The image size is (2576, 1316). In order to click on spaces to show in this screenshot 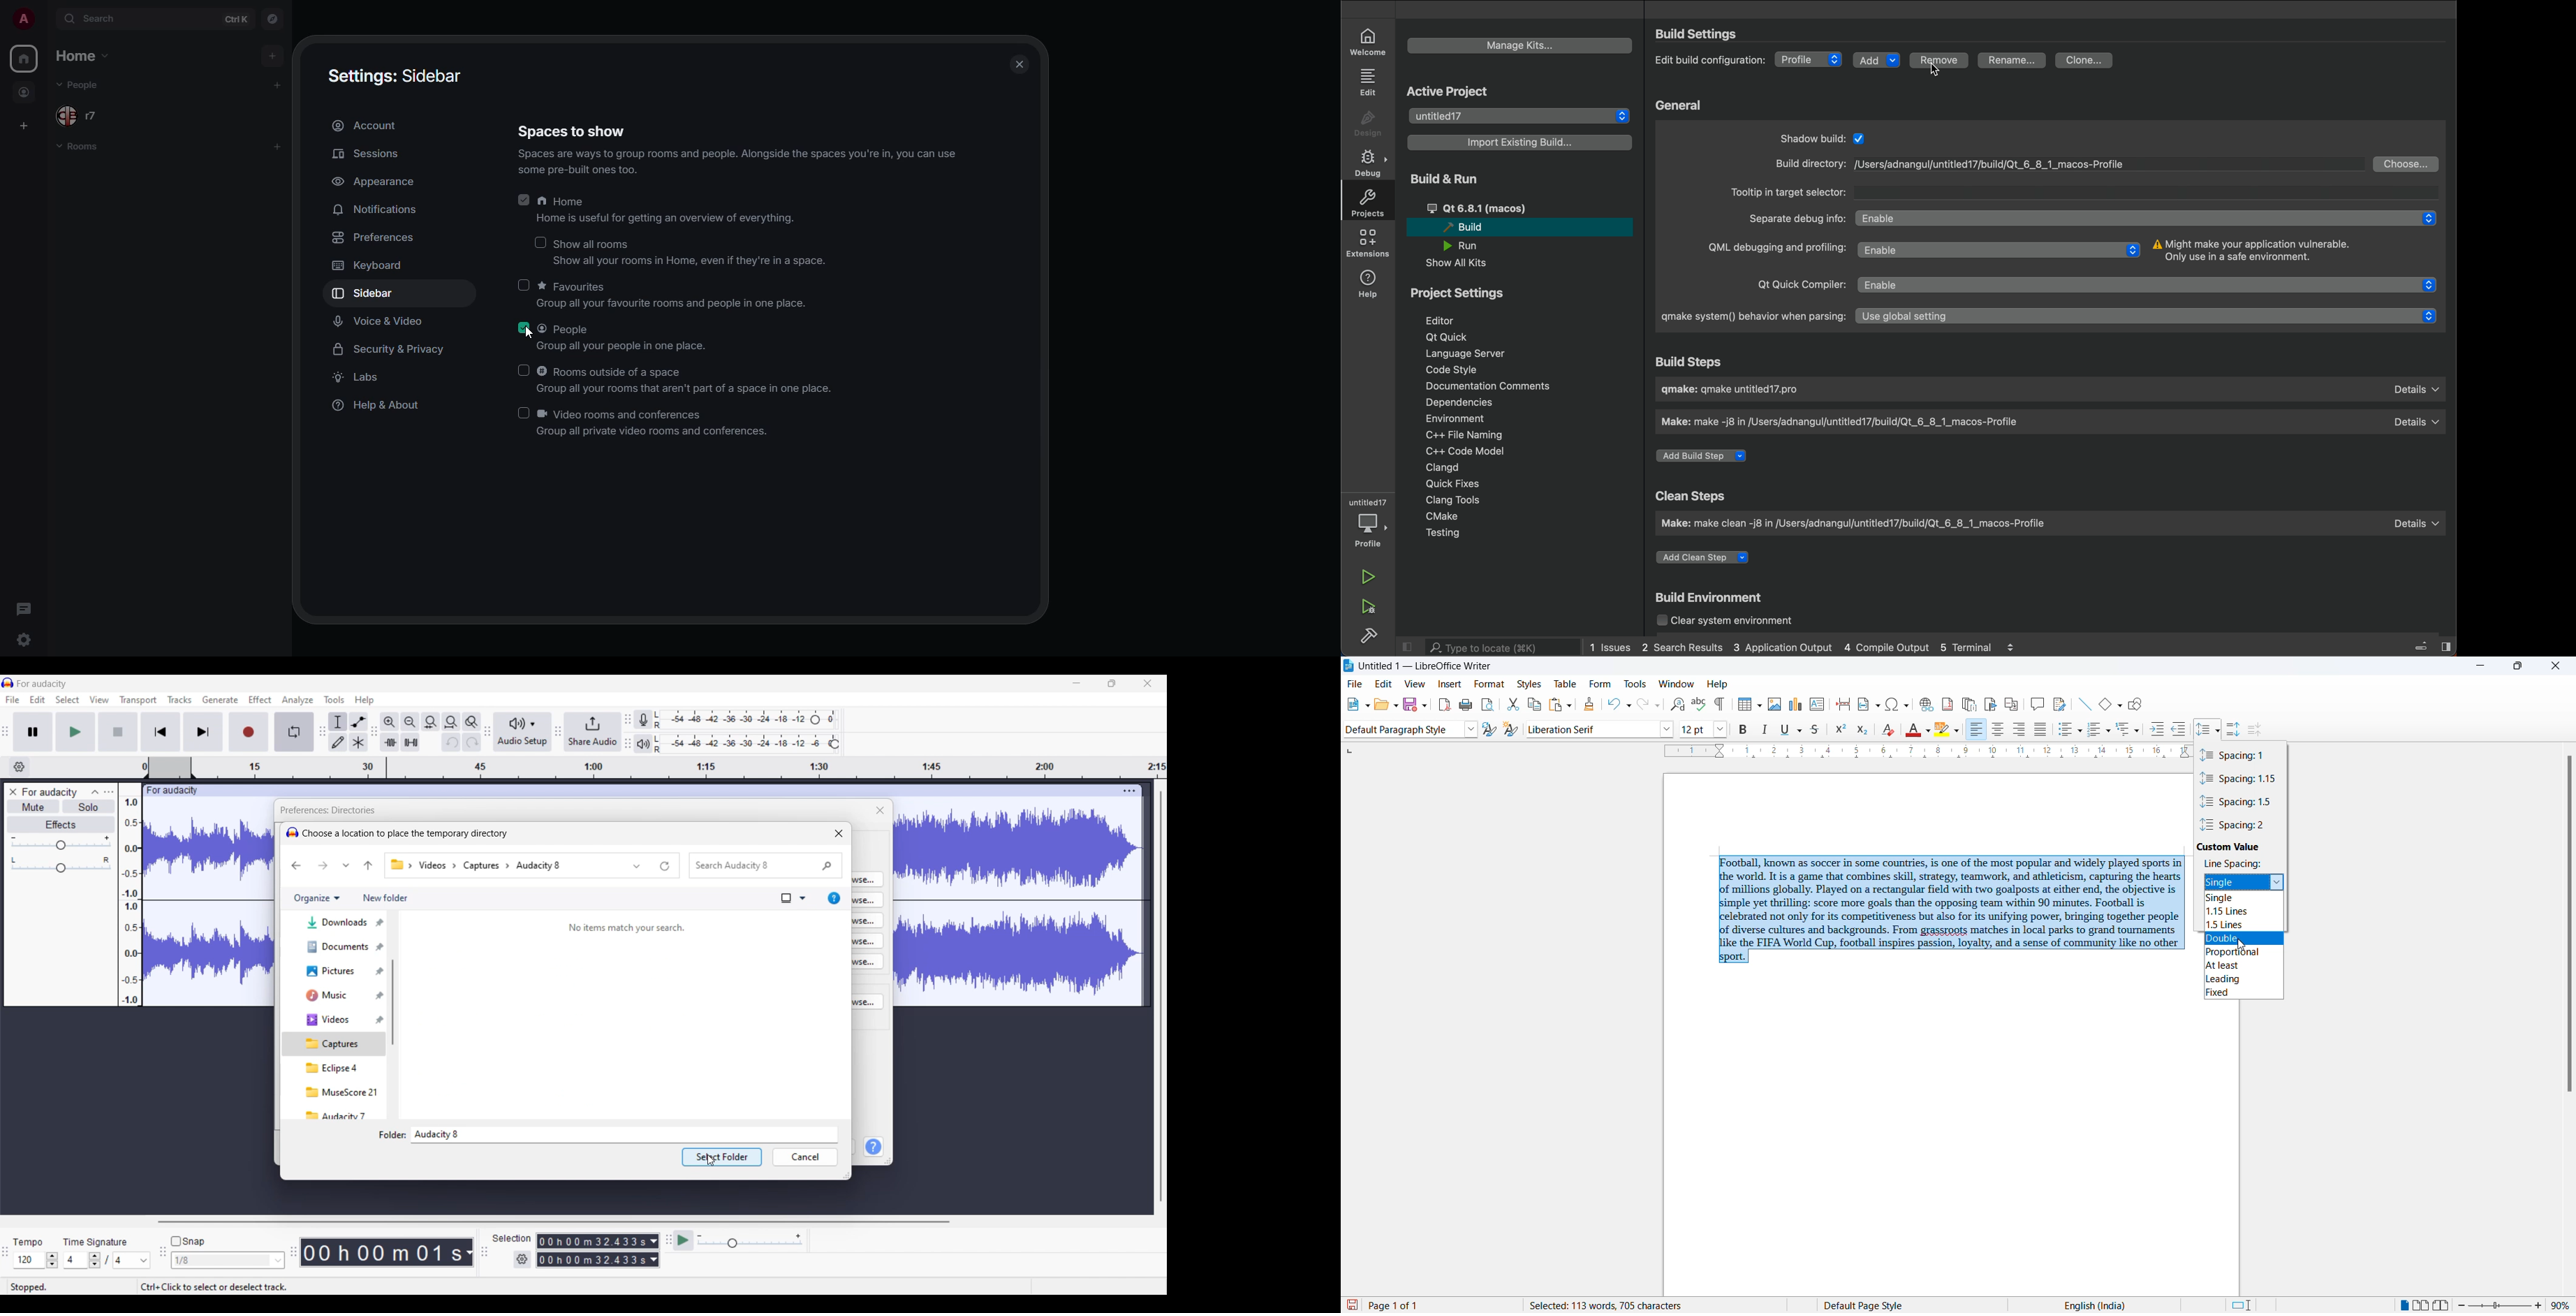, I will do `click(577, 133)`.